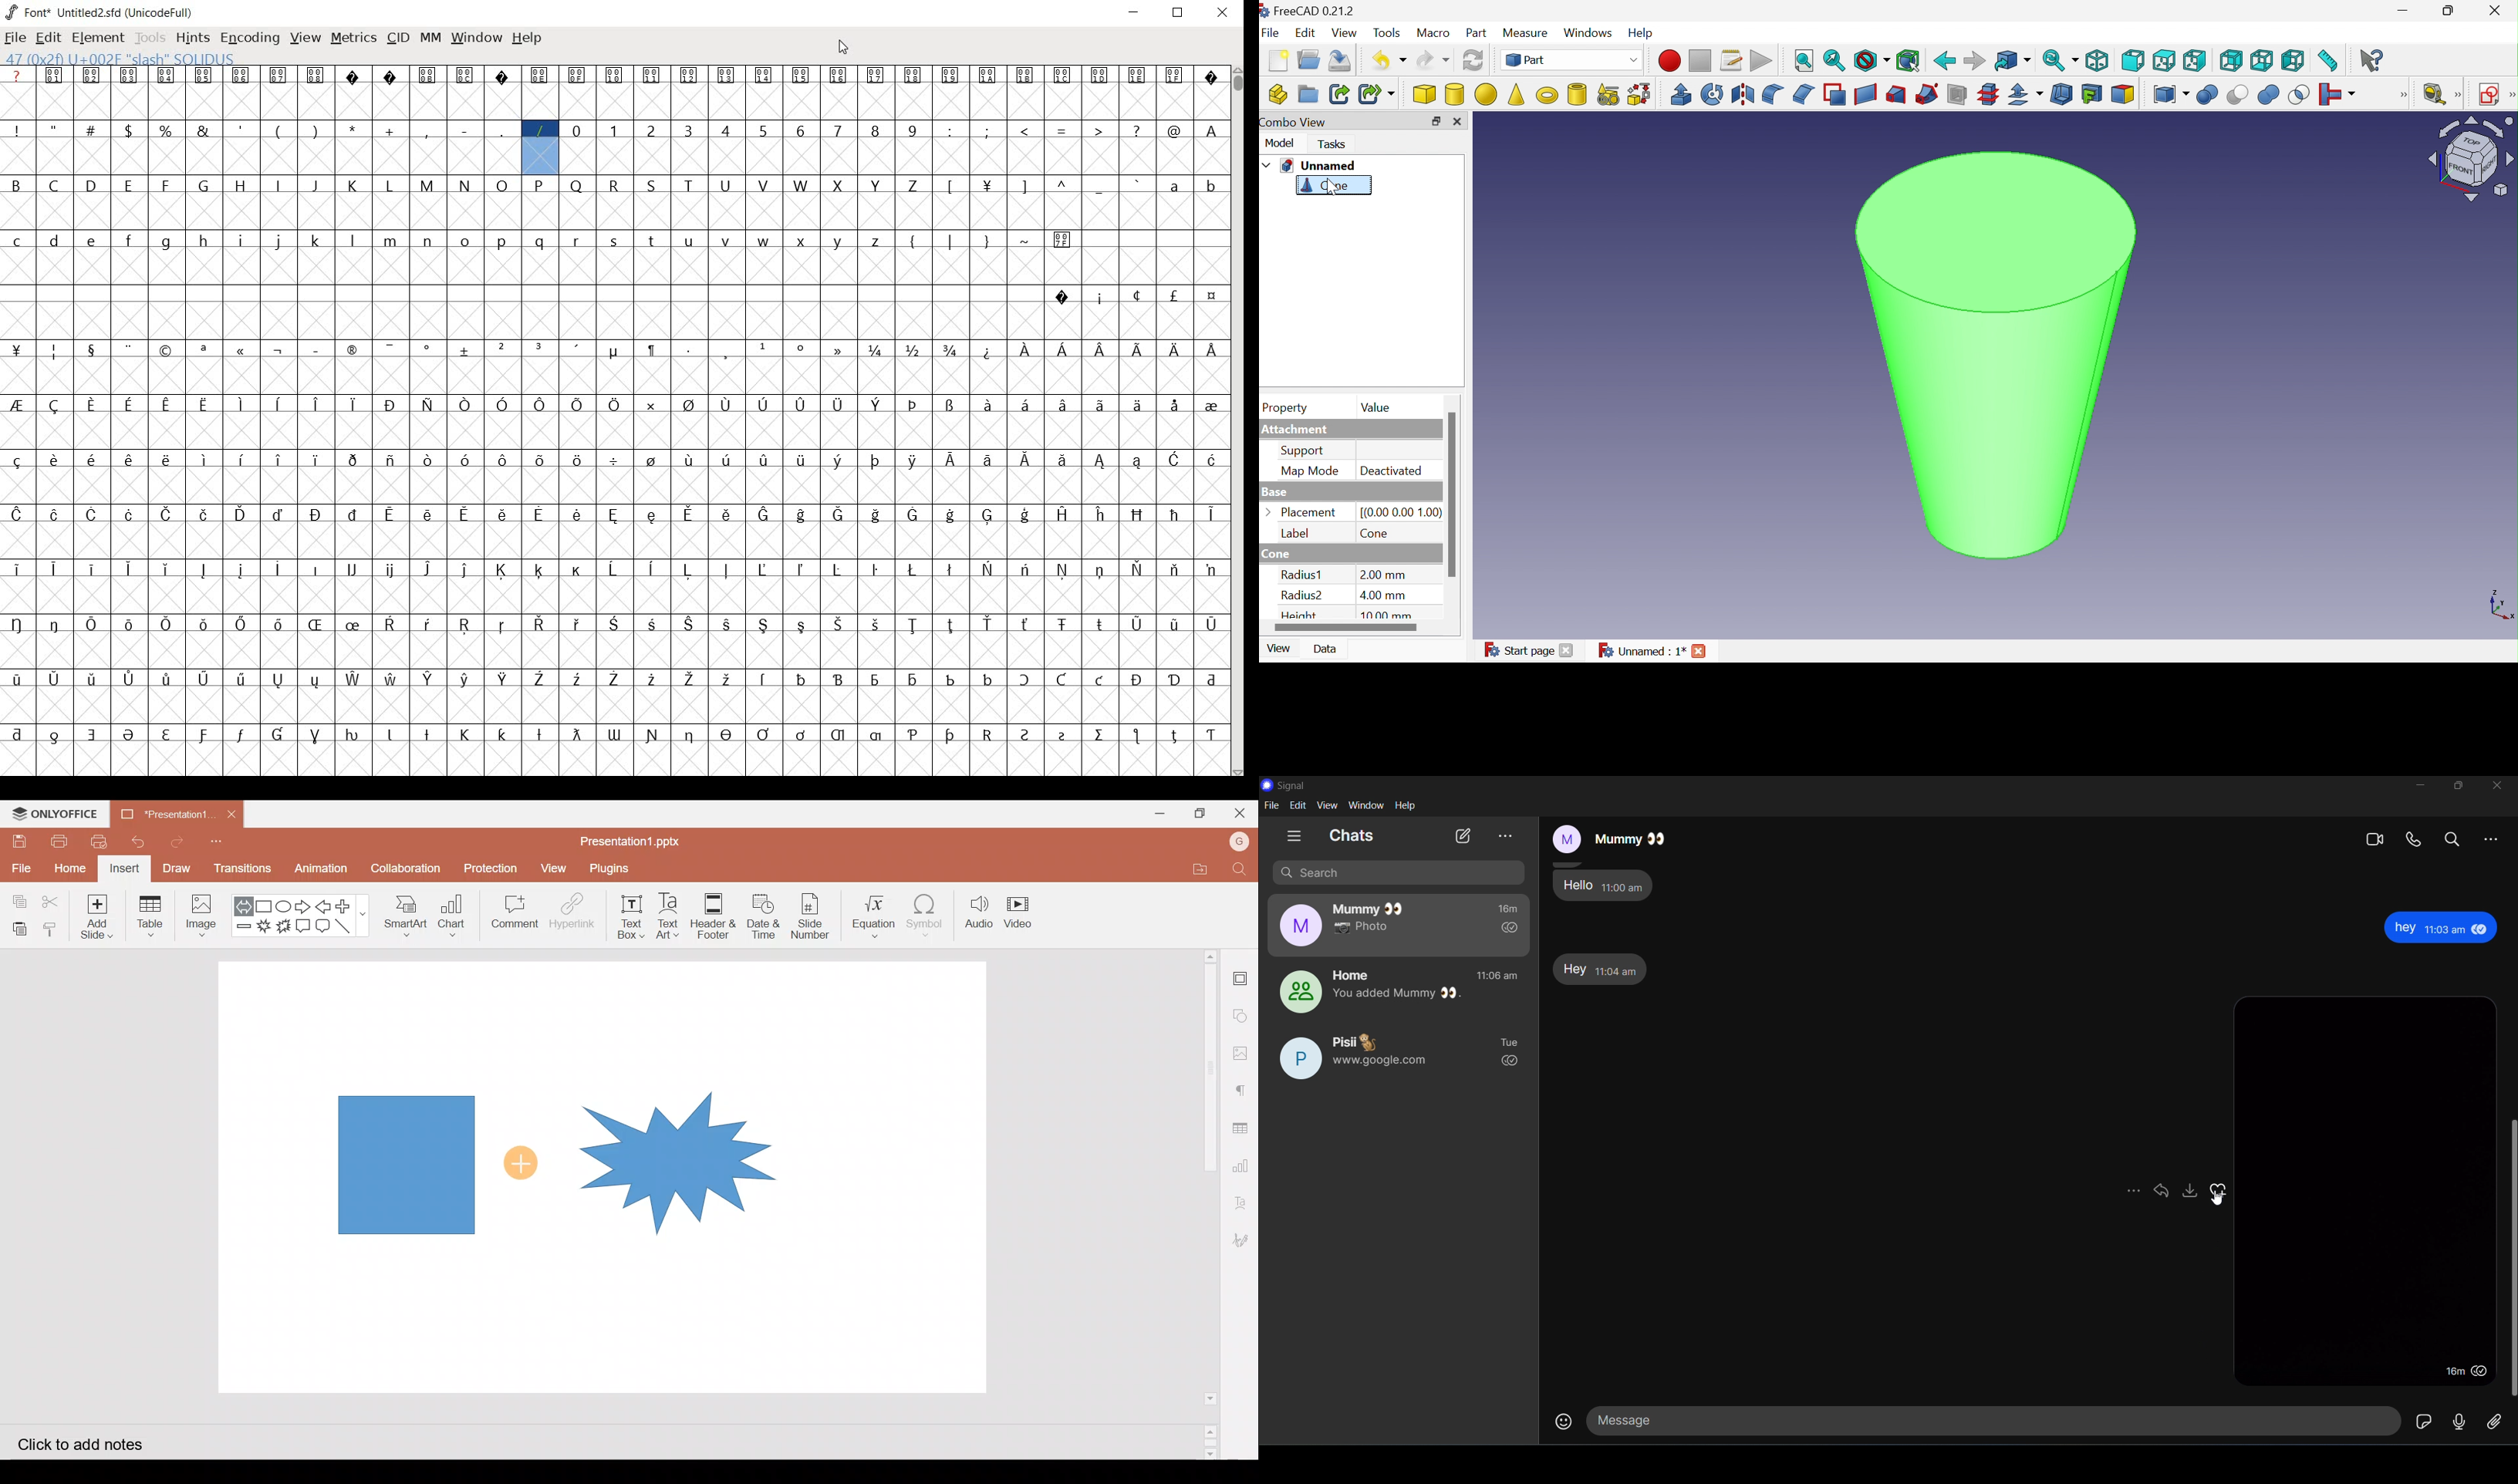 The image size is (2520, 1484). Describe the element at coordinates (165, 243) in the screenshot. I see `glyph` at that location.